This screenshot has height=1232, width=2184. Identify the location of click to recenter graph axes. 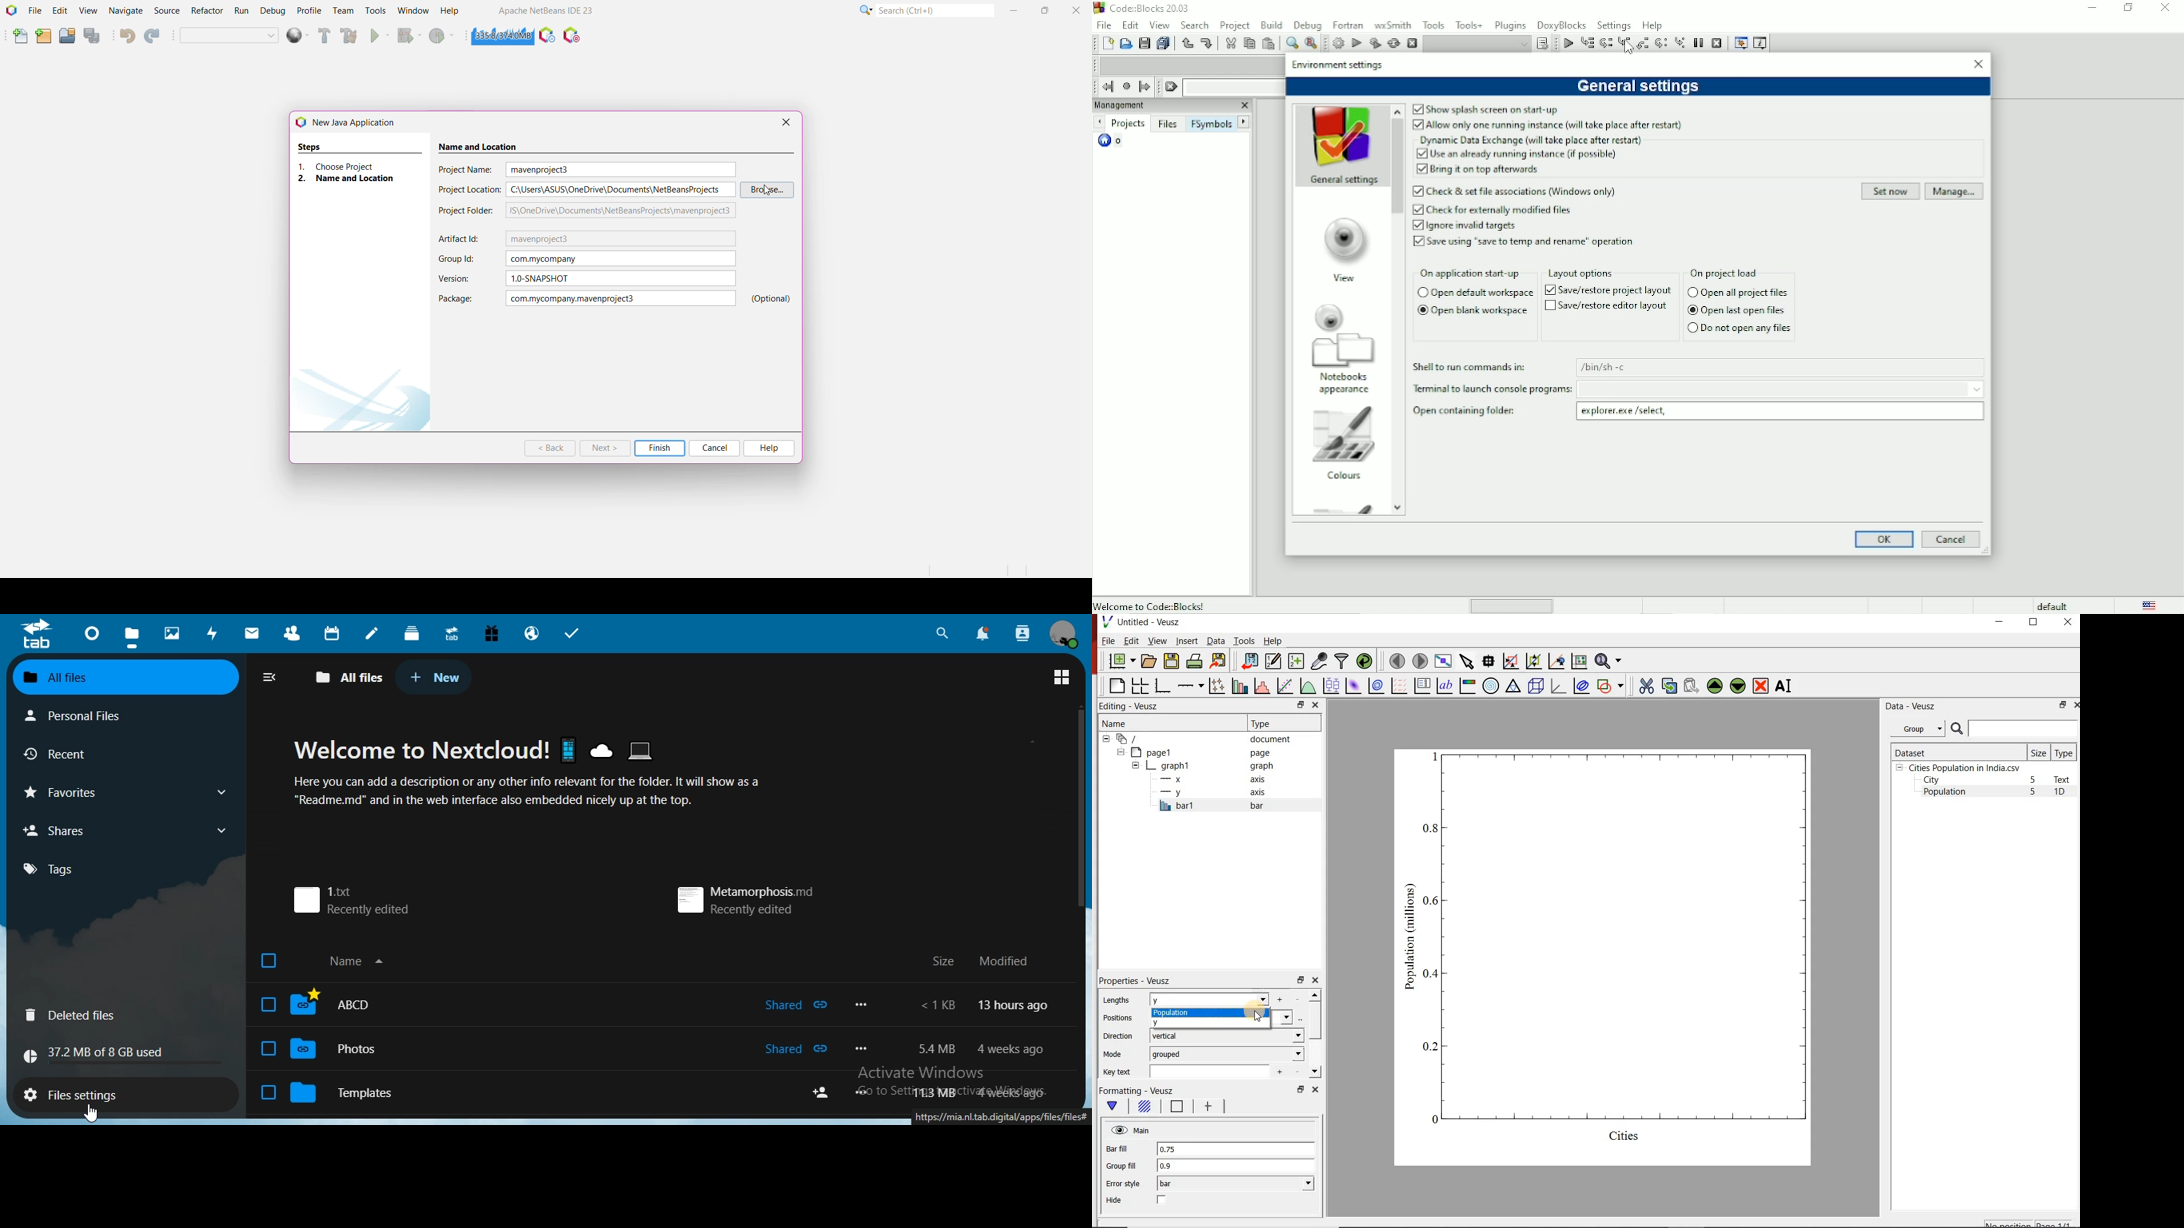
(1555, 662).